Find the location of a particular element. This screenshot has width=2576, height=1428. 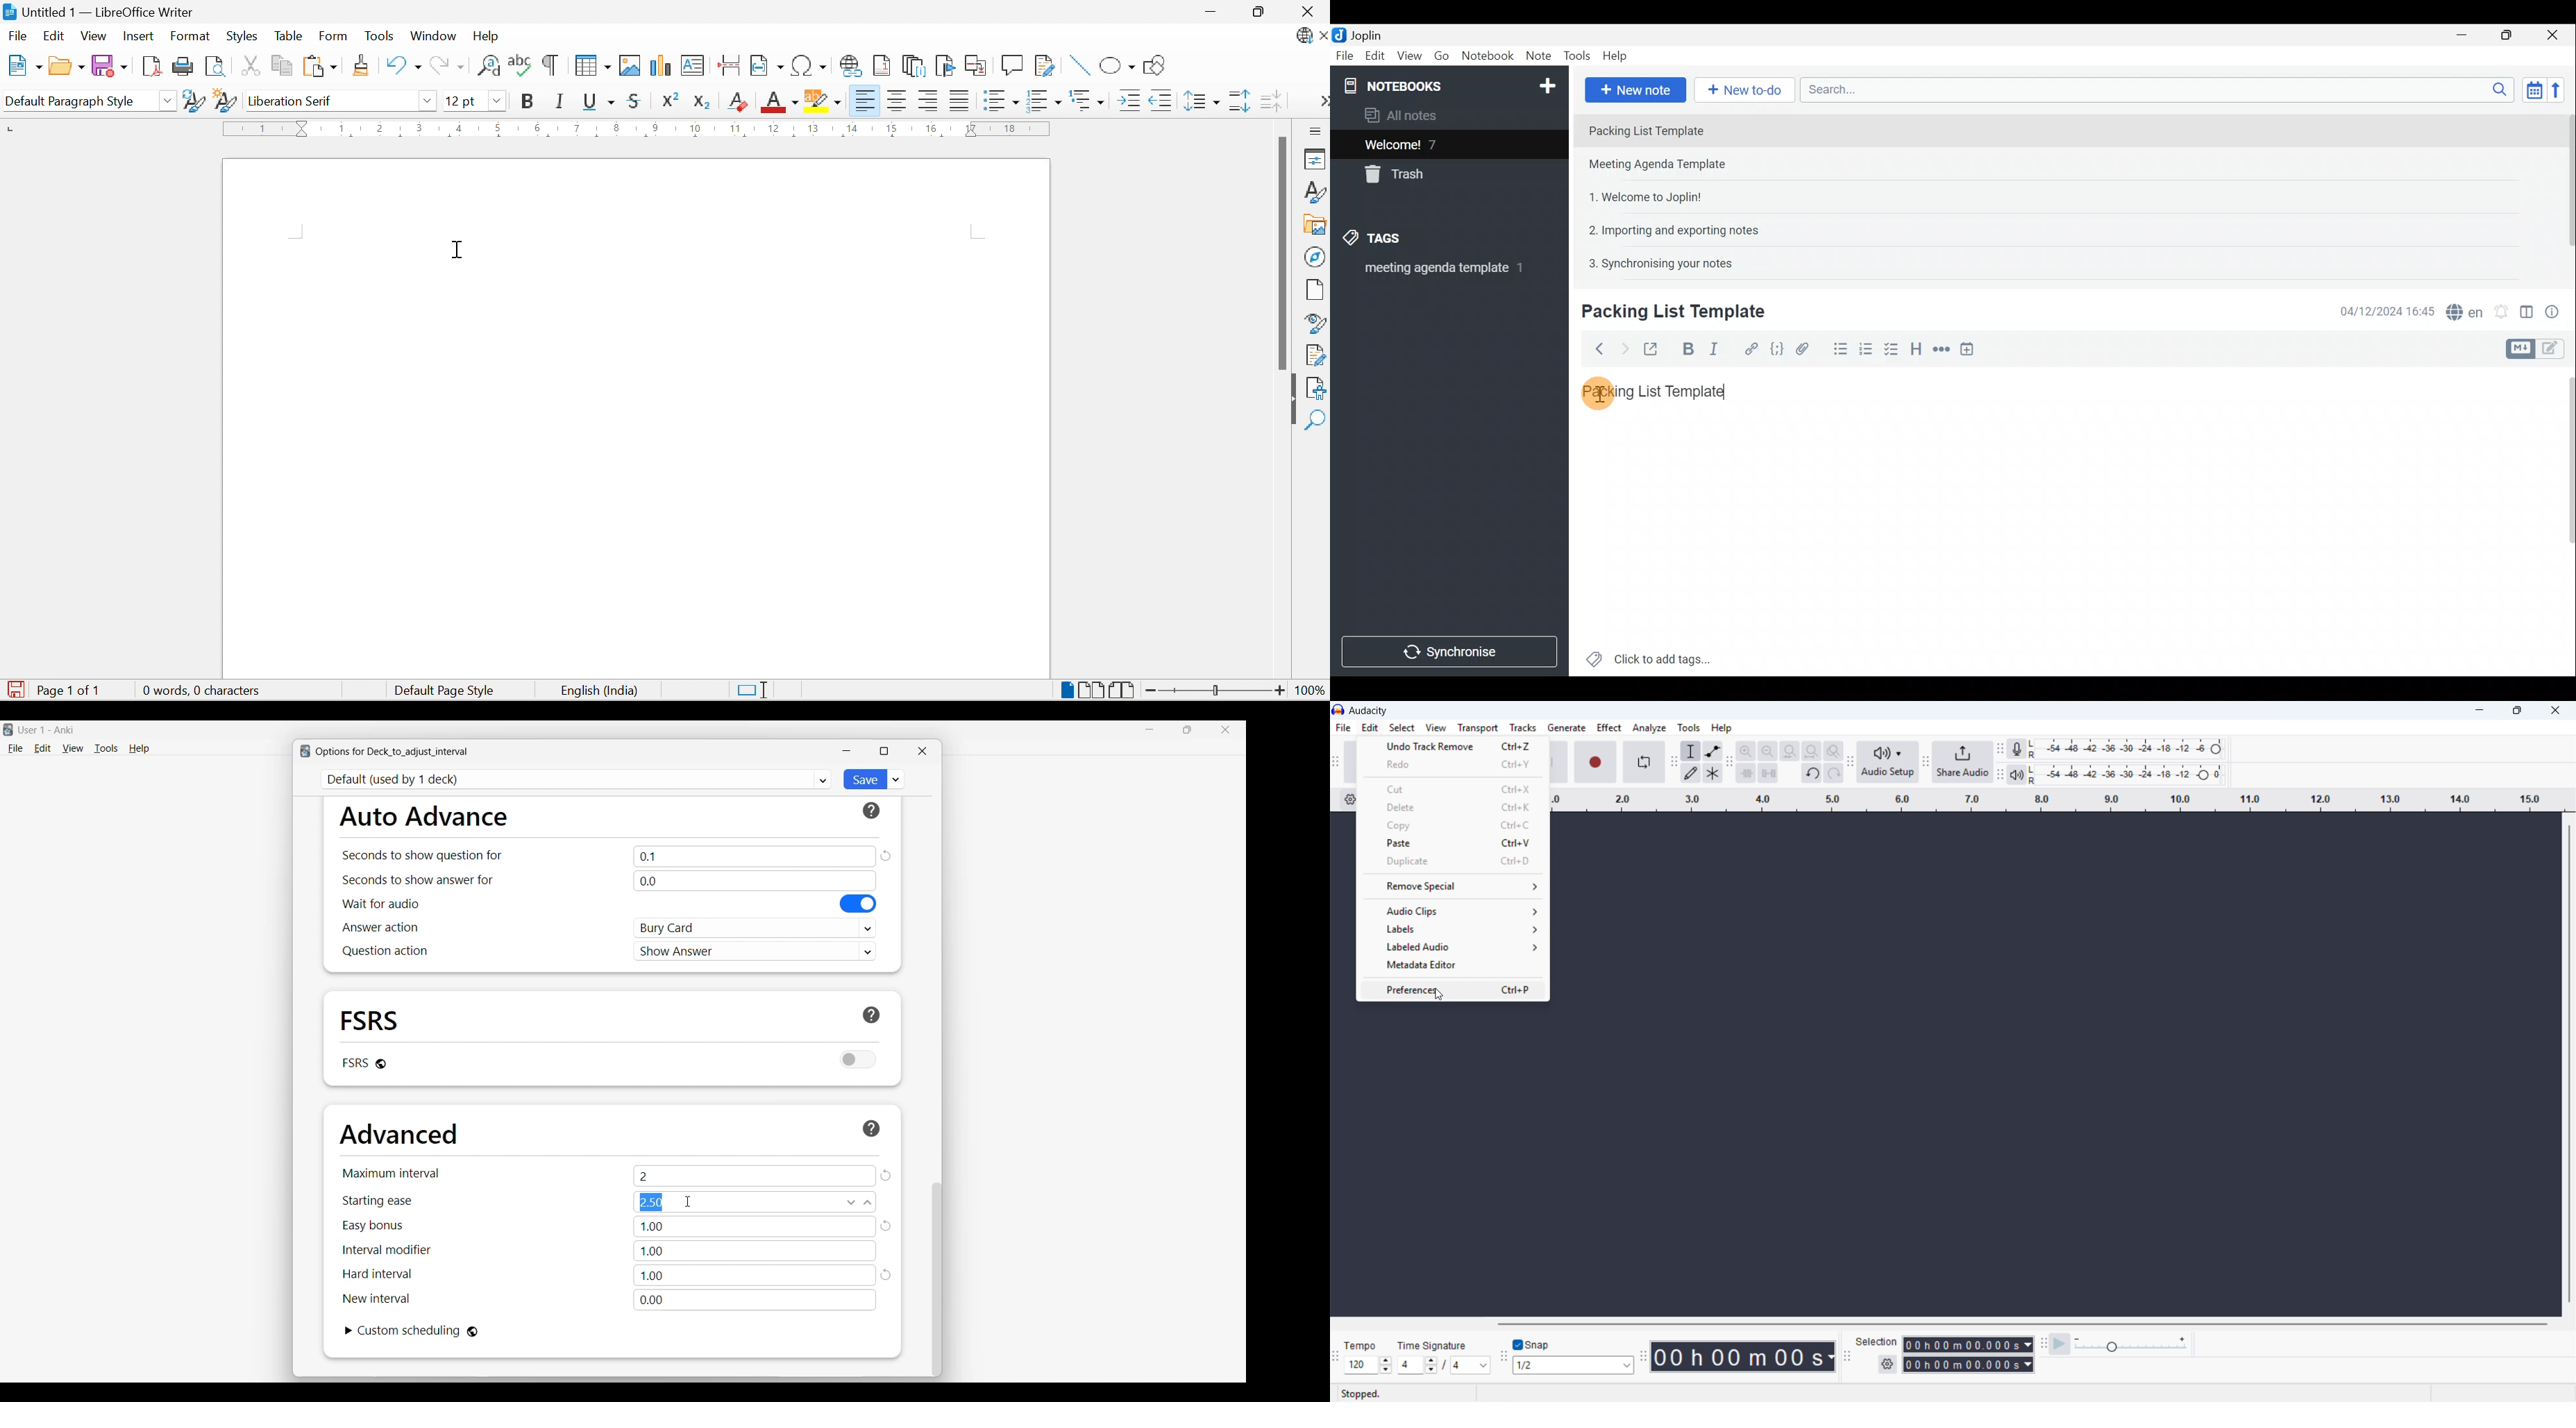

undo is located at coordinates (1812, 774).